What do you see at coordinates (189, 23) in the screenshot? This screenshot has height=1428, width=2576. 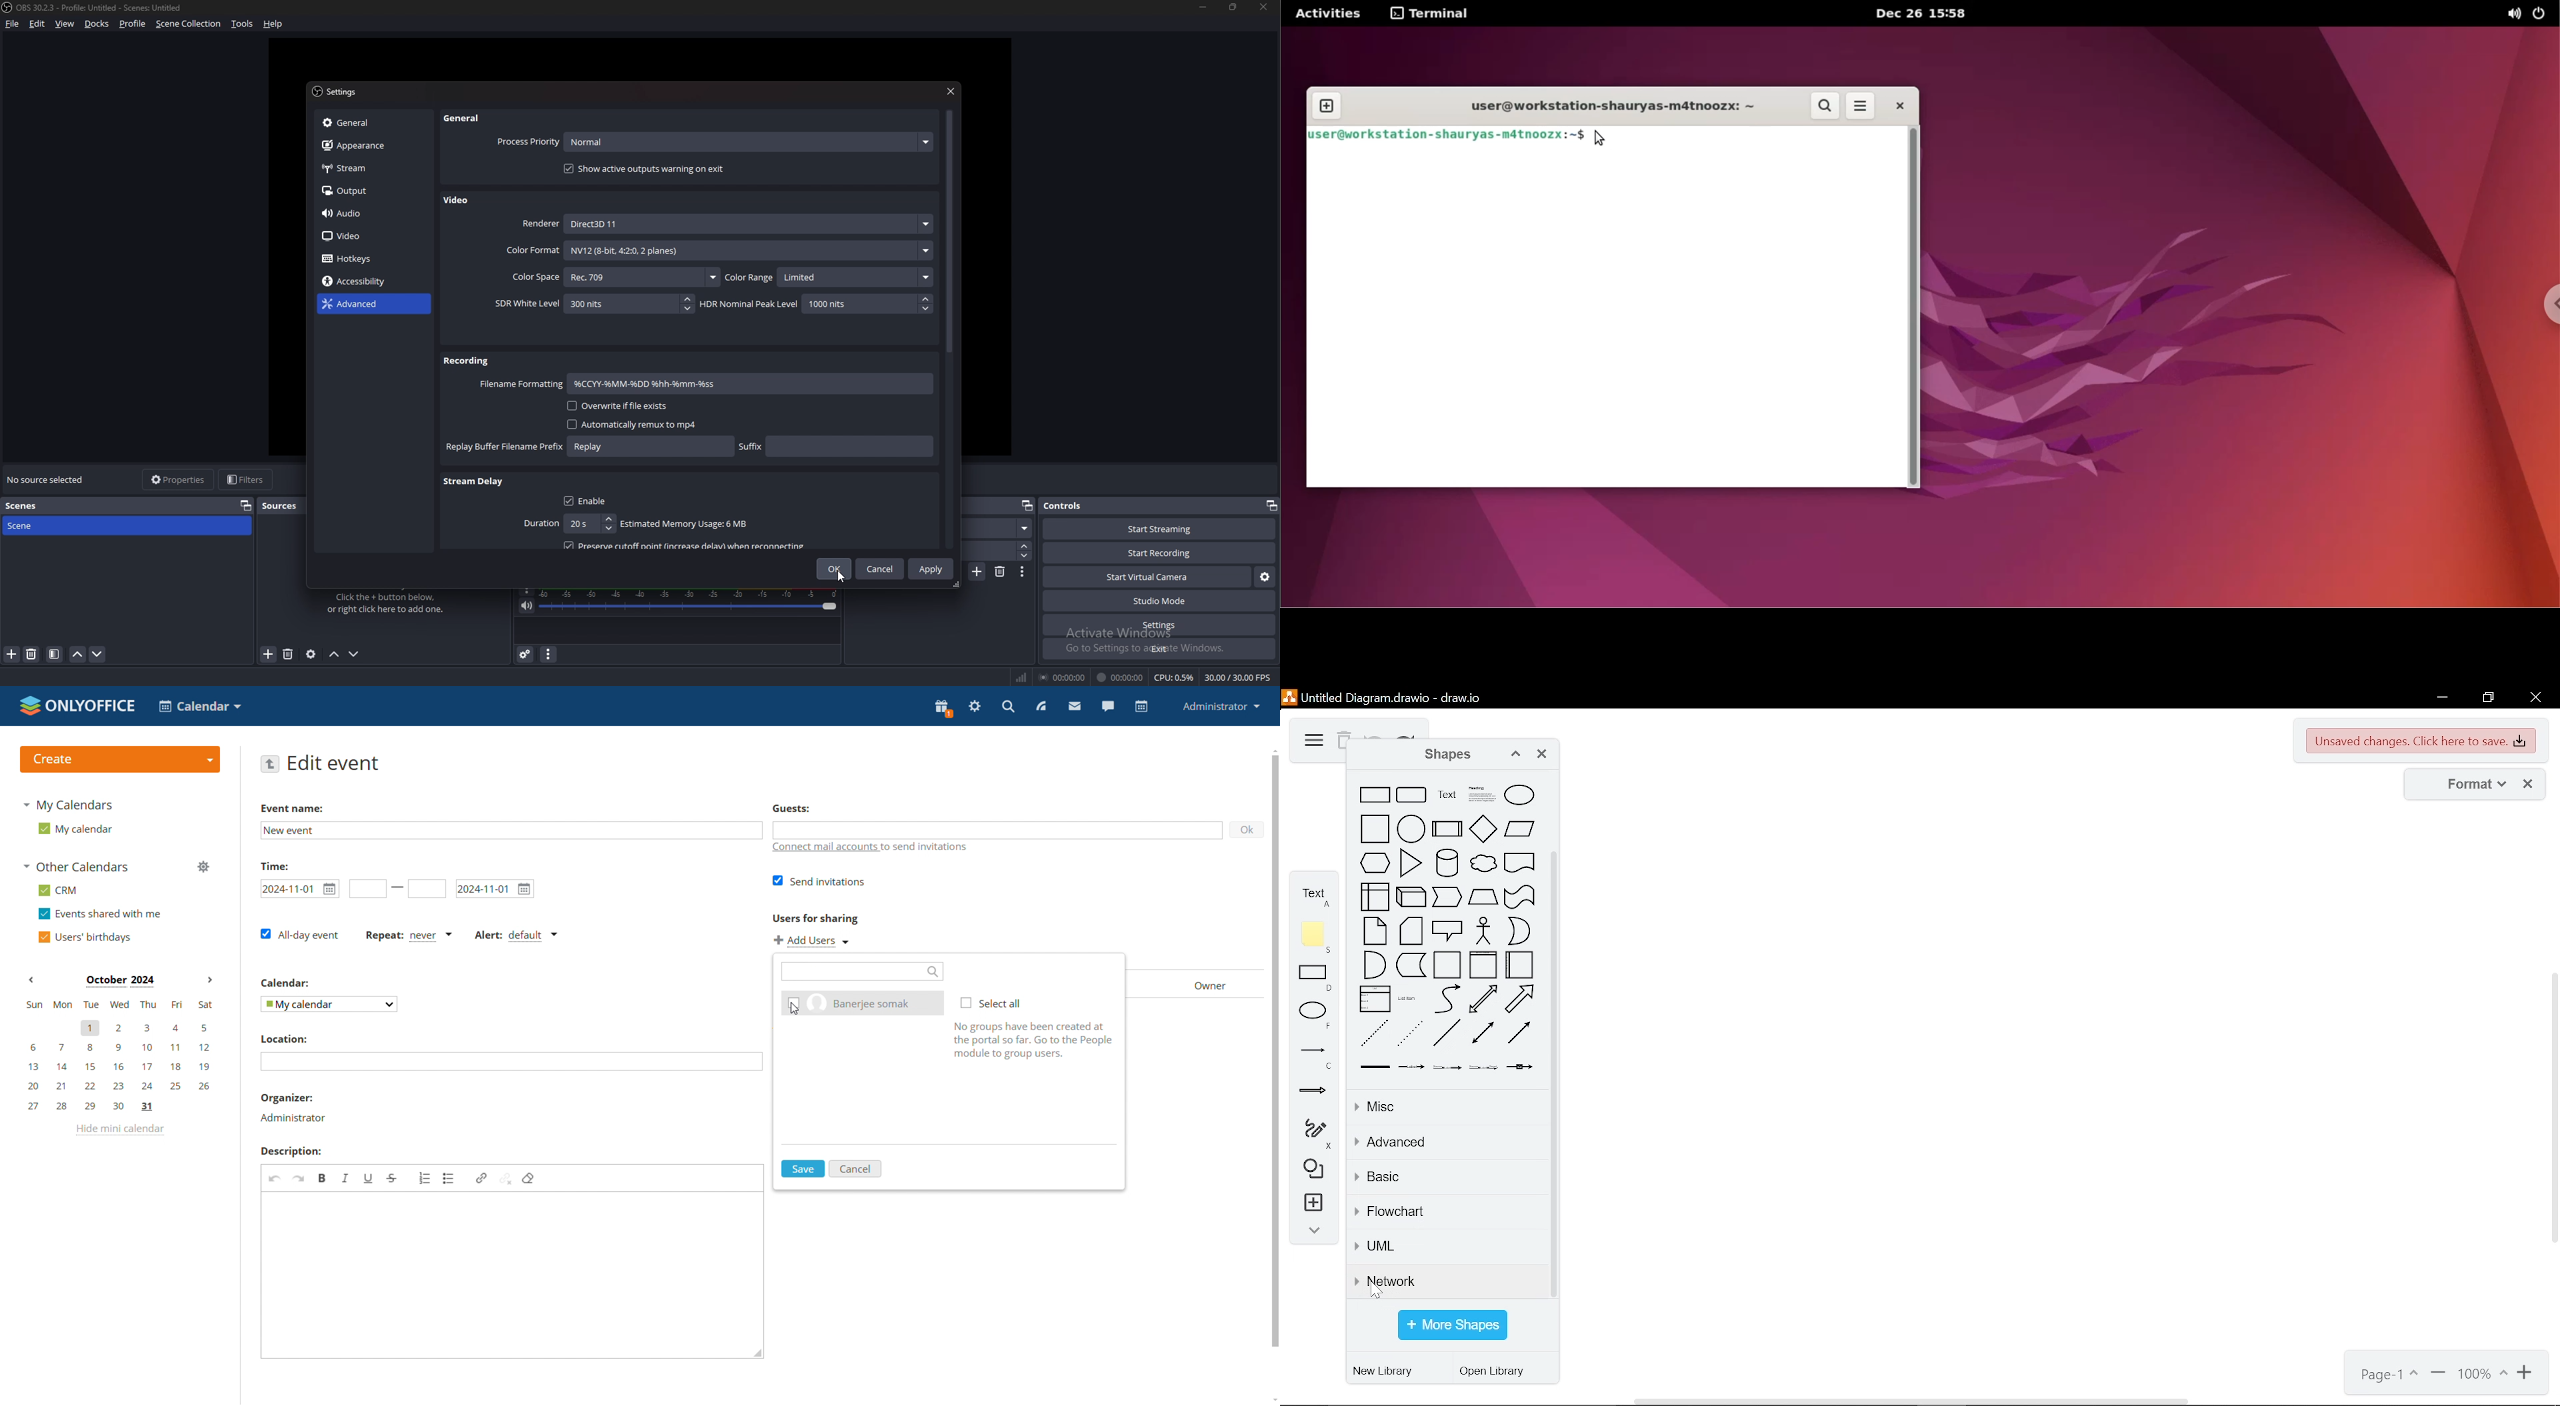 I see `scene collection` at bounding box center [189, 23].